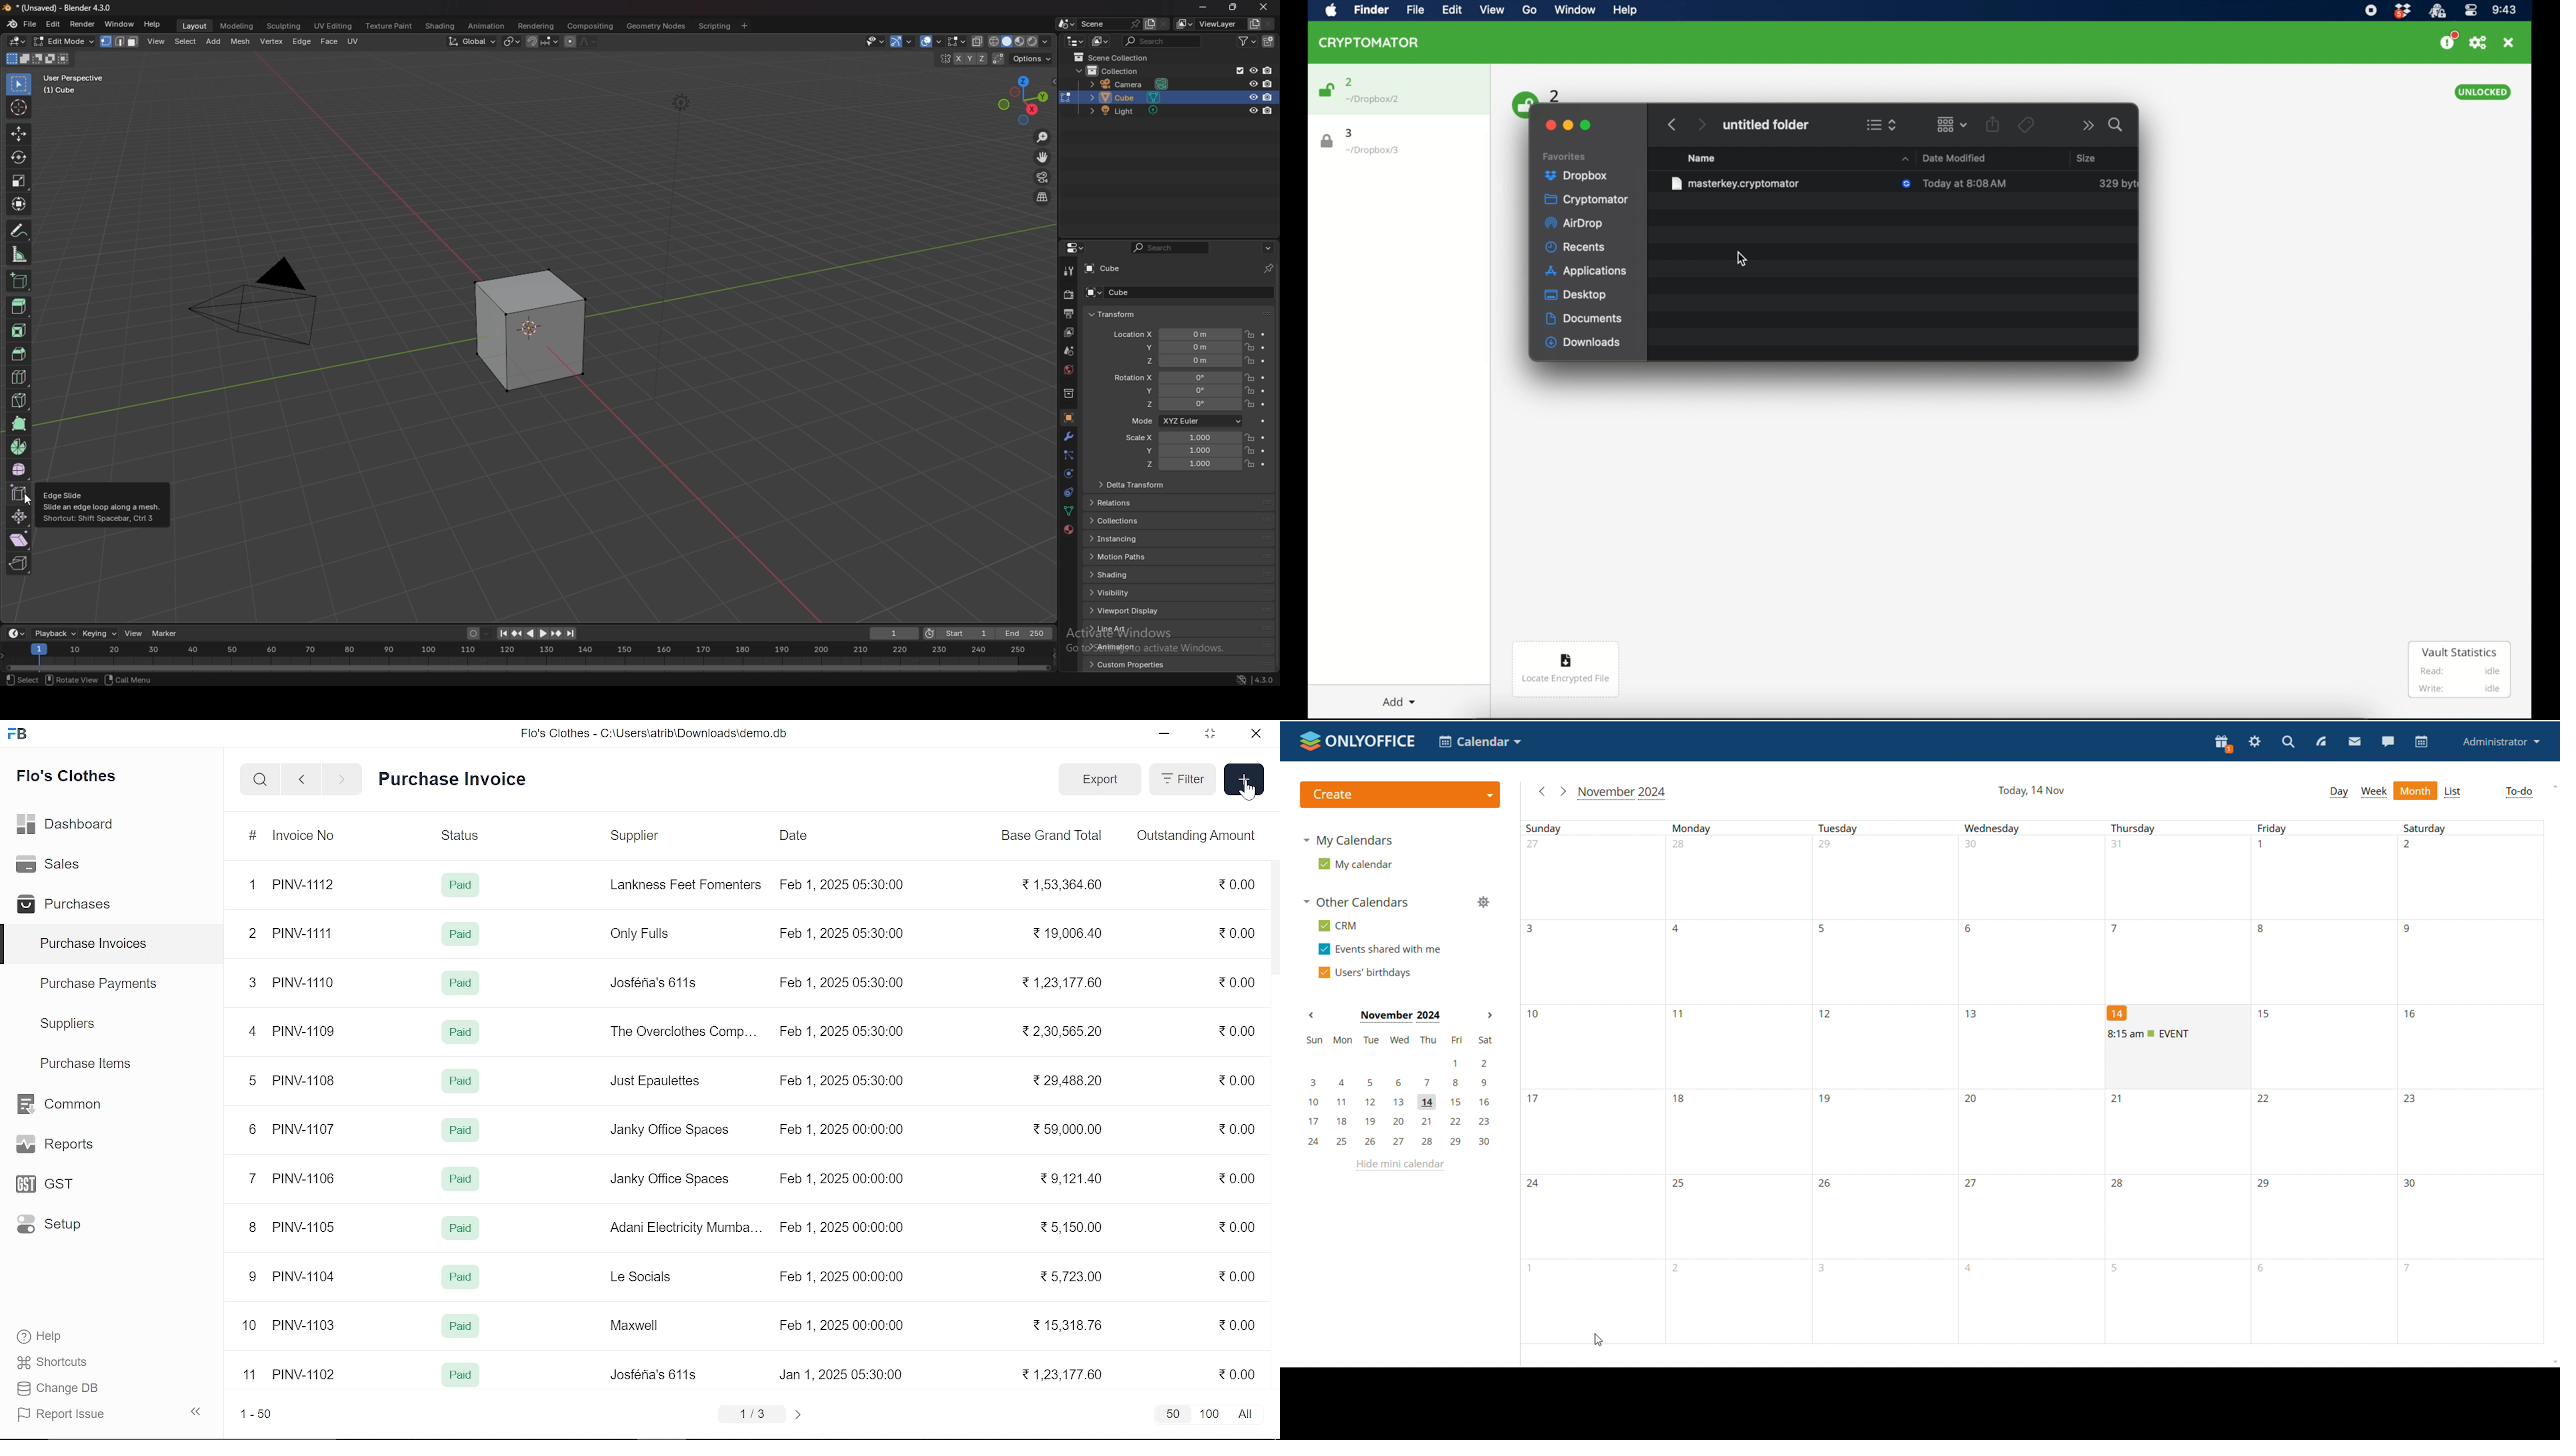 The image size is (2576, 1456). I want to click on hide, so click(192, 1413).